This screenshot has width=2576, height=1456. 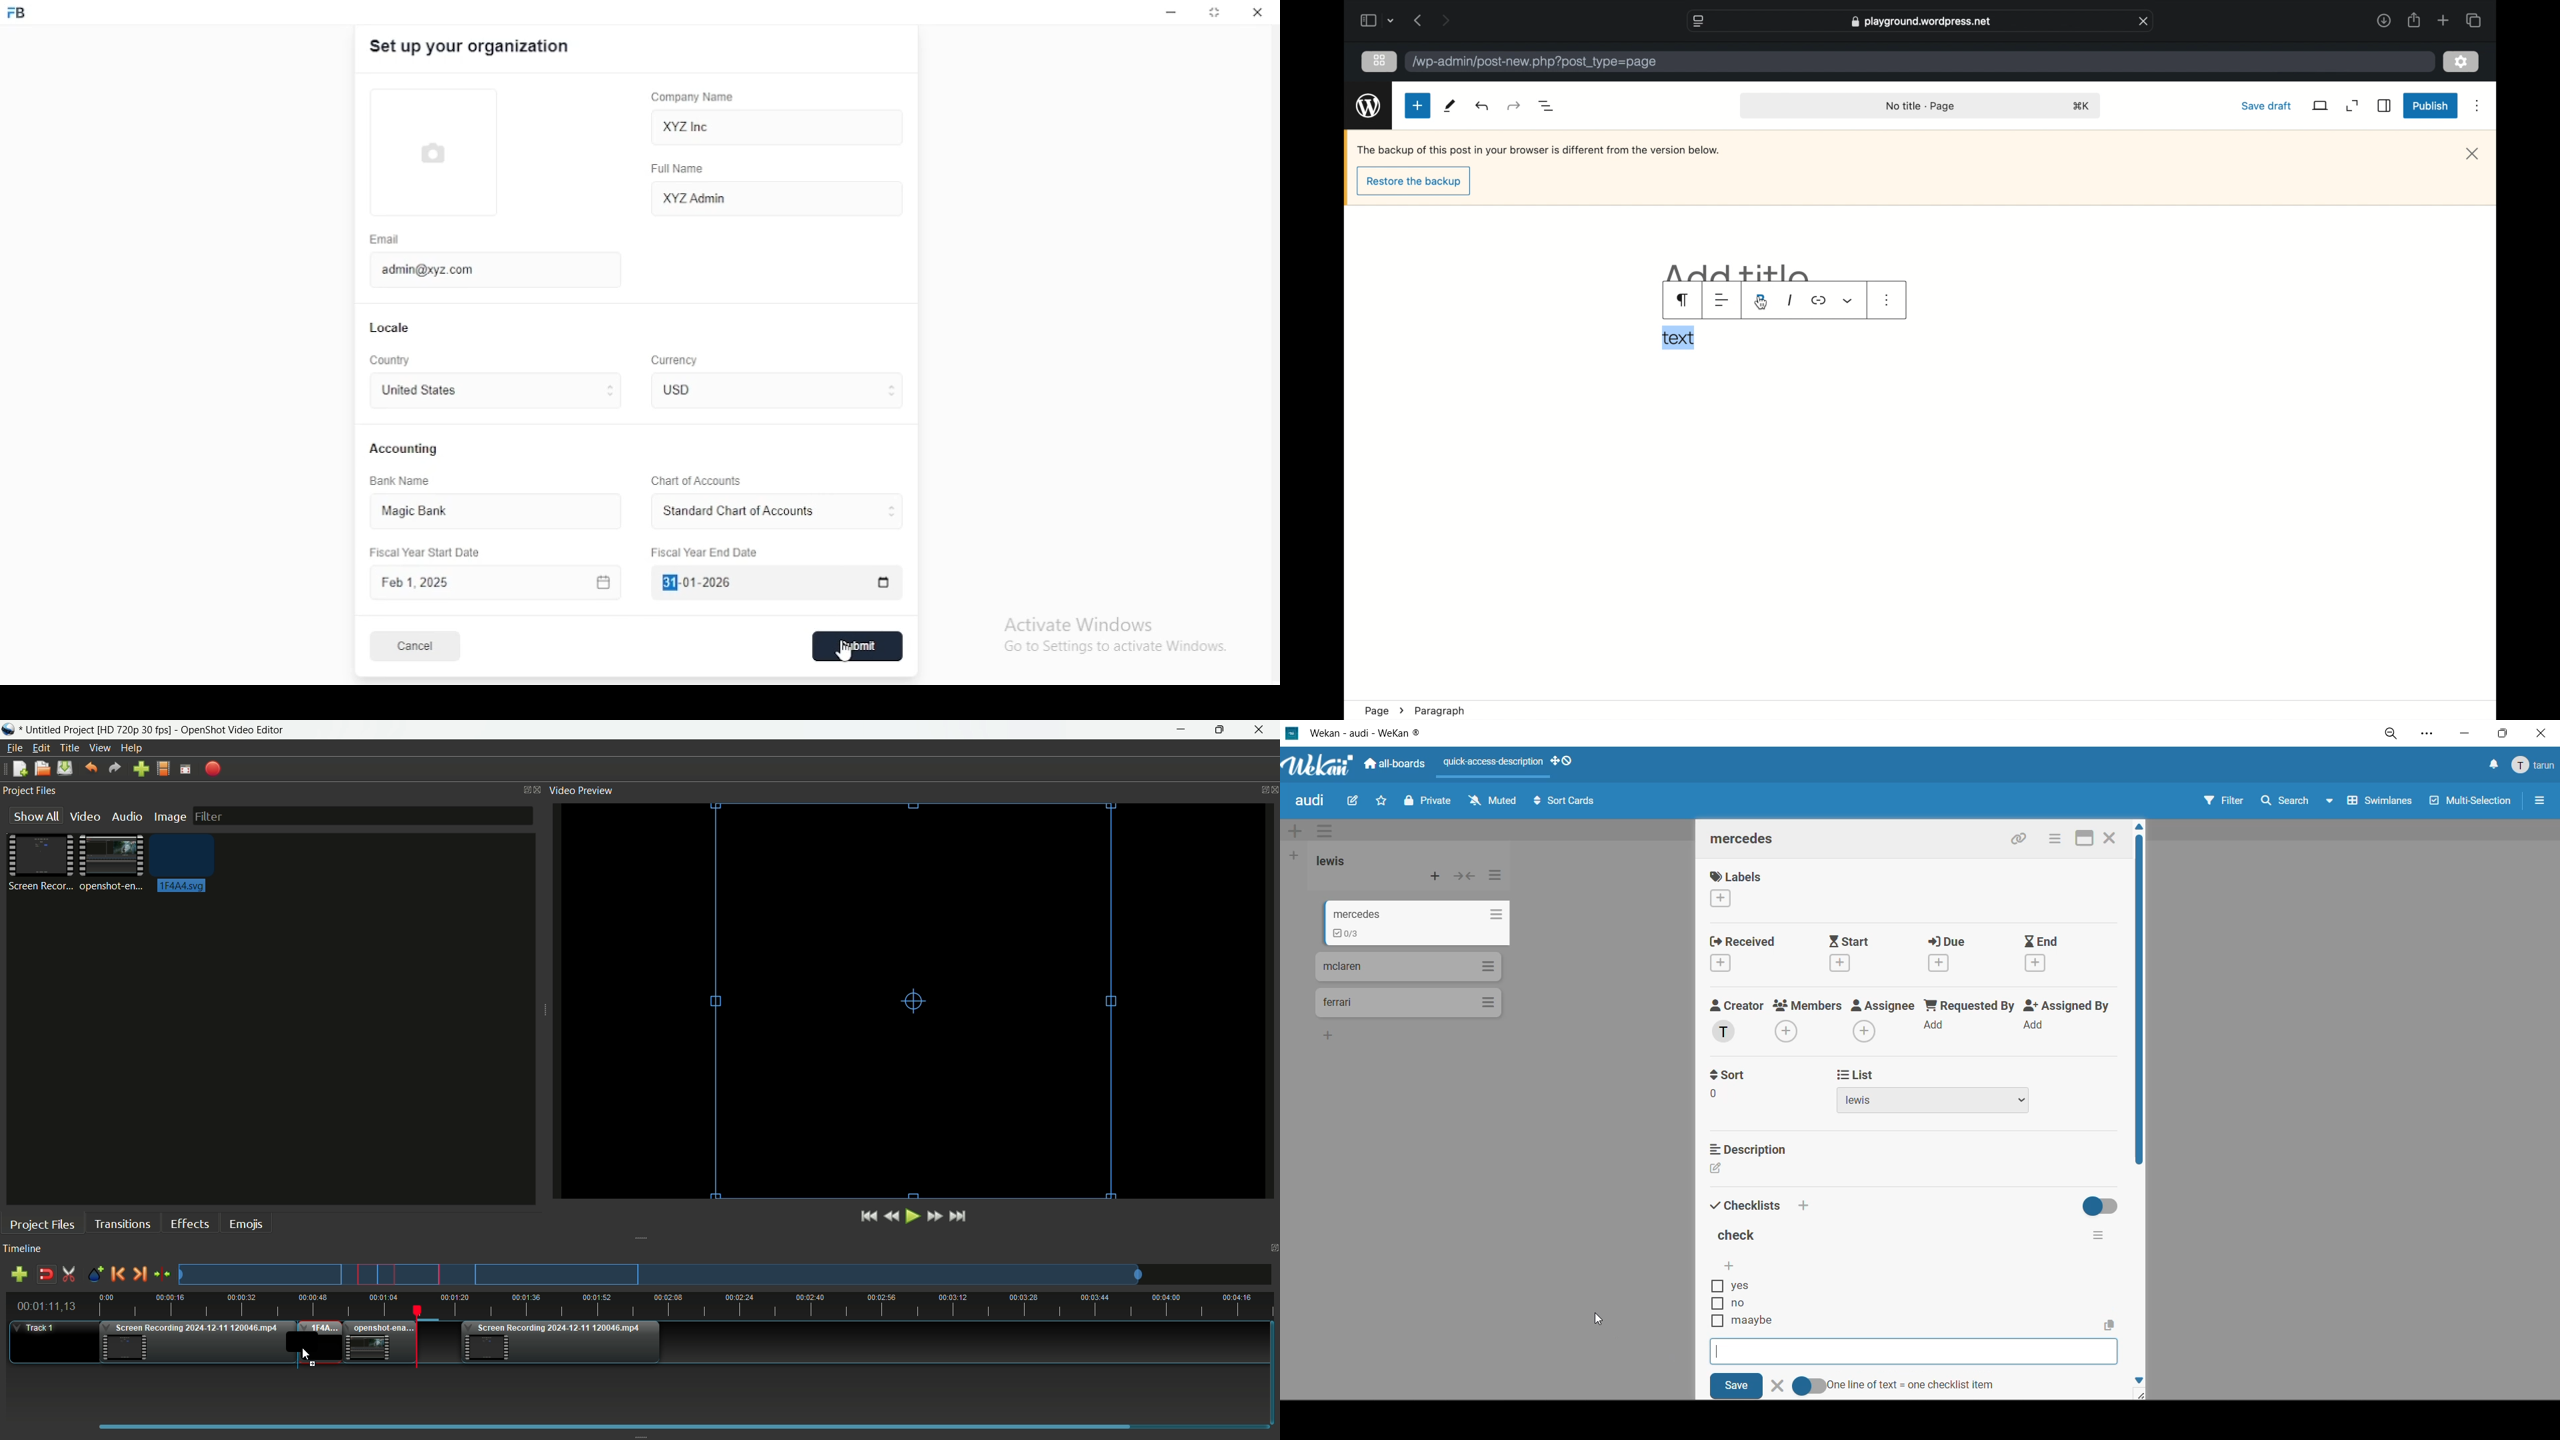 What do you see at coordinates (1417, 106) in the screenshot?
I see `new` at bounding box center [1417, 106].